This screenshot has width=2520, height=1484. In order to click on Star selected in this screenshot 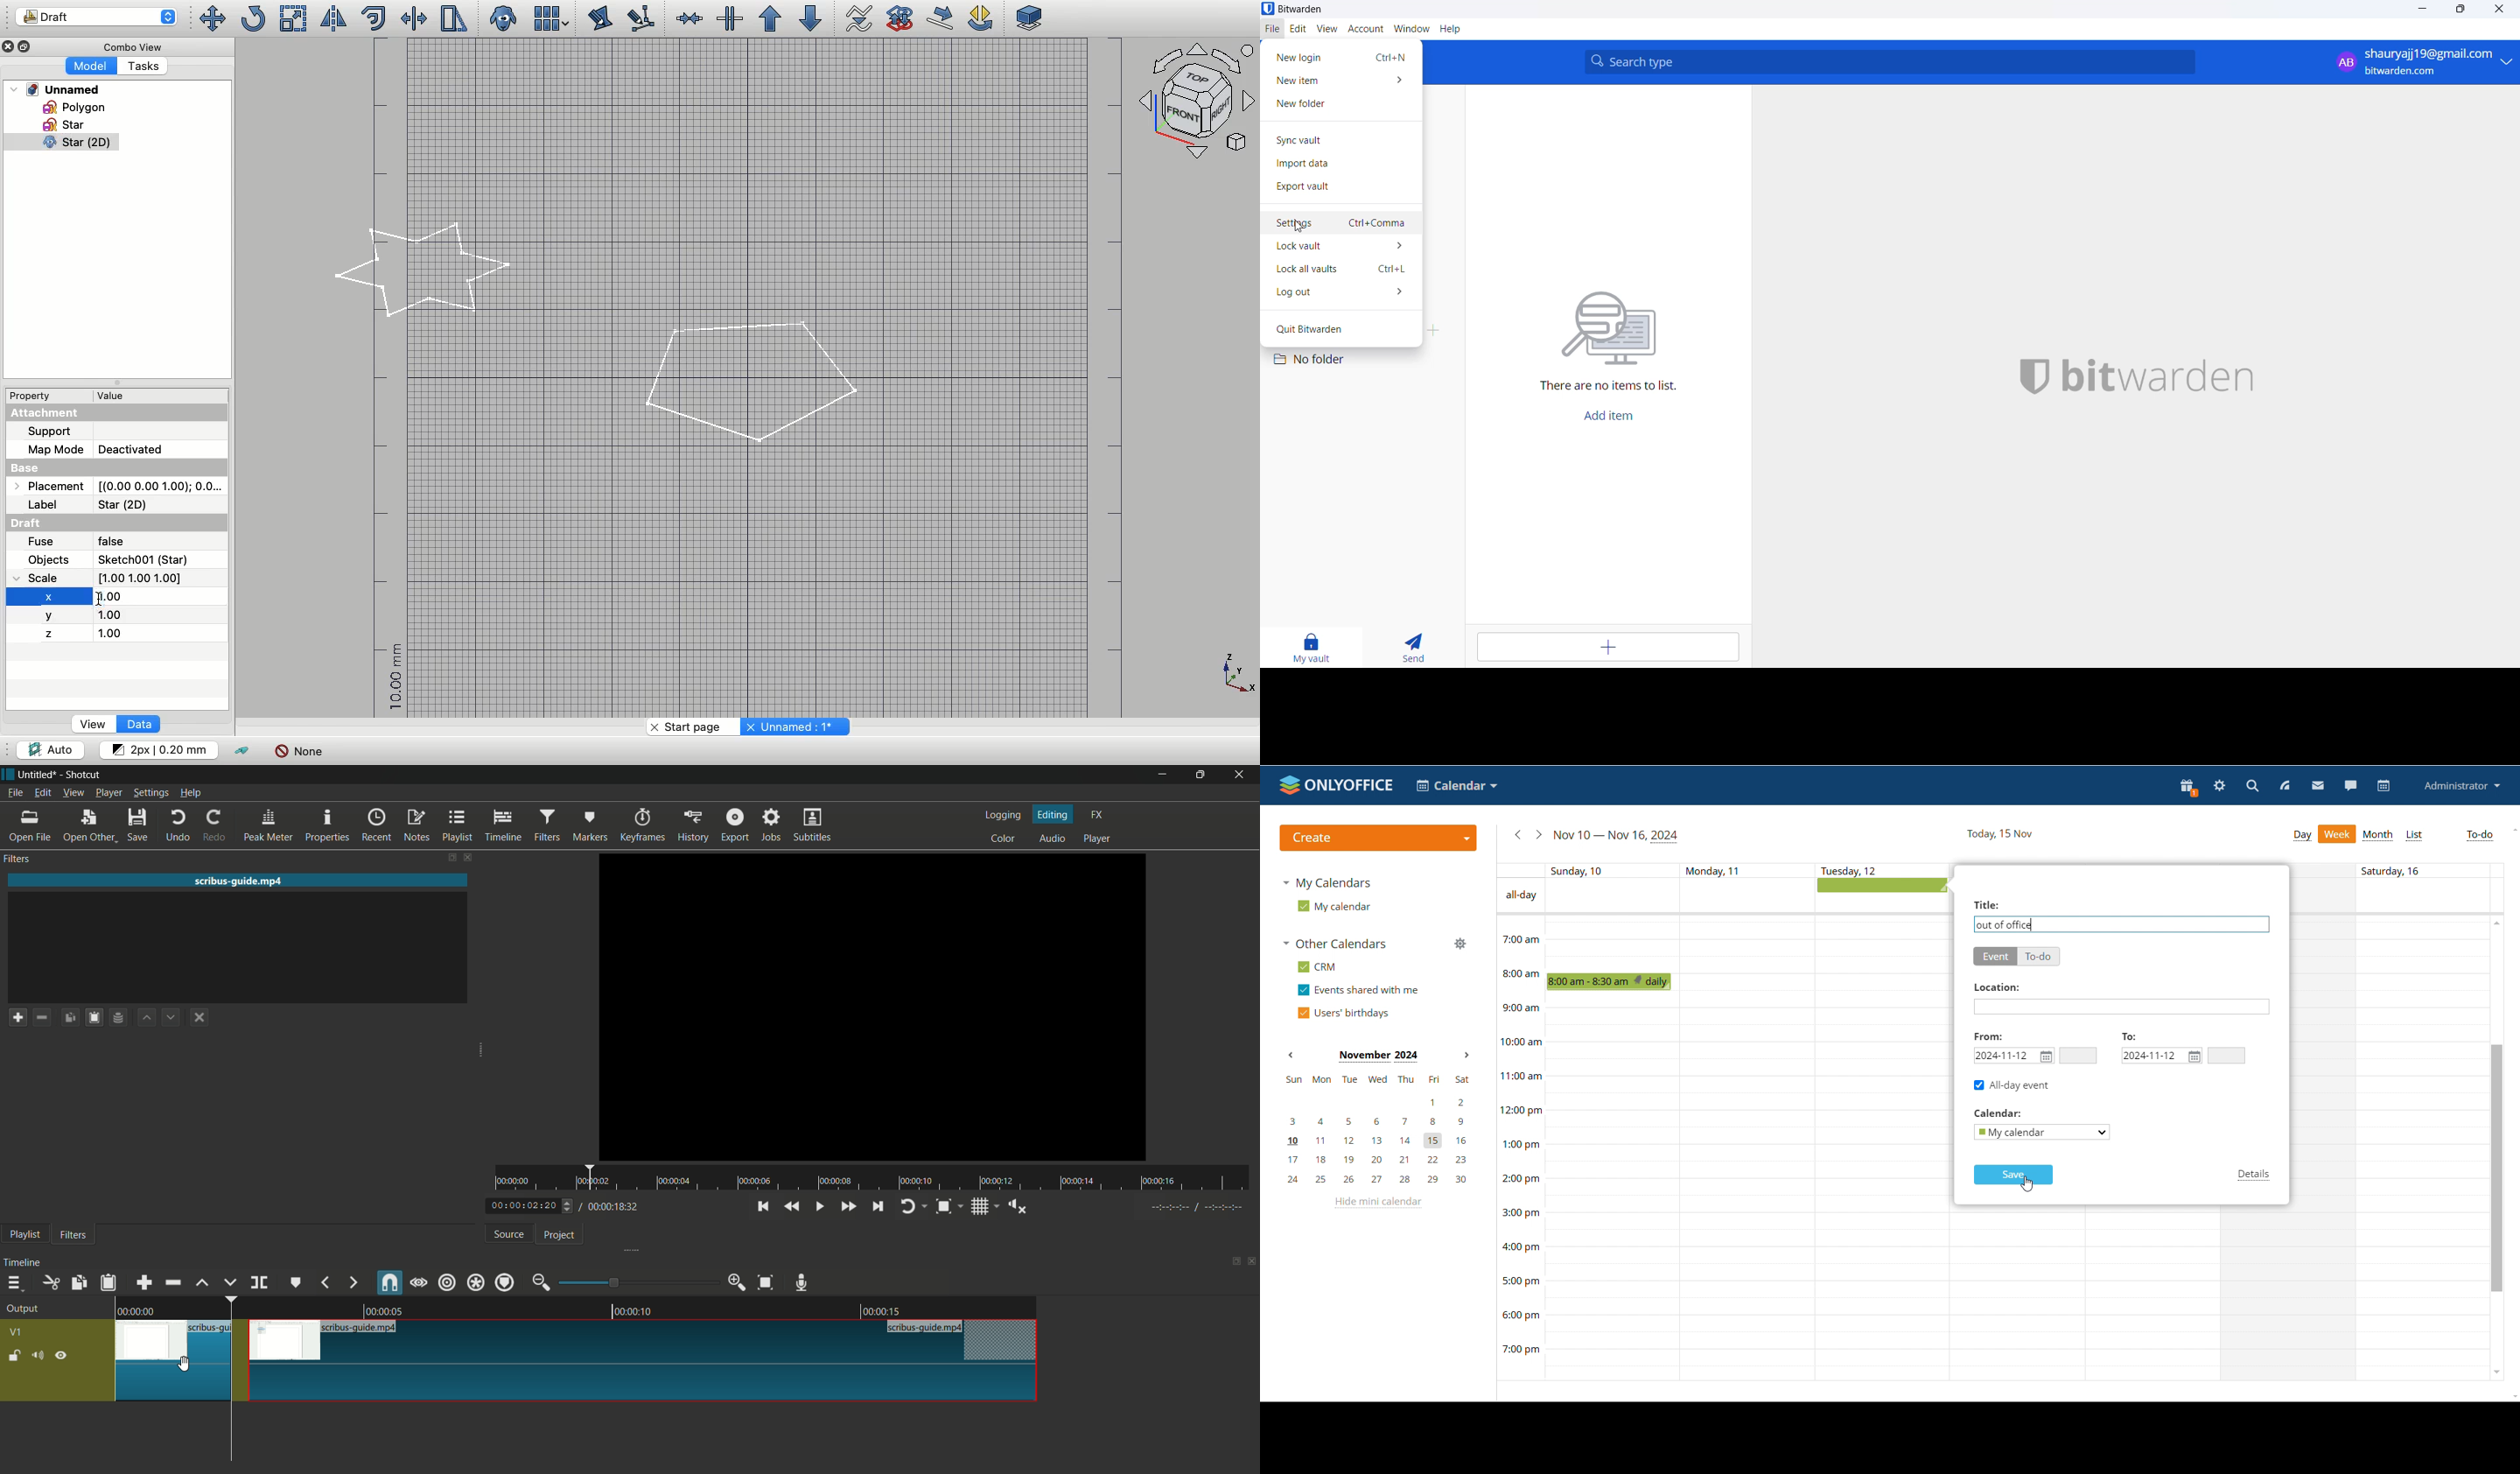, I will do `click(425, 270)`.